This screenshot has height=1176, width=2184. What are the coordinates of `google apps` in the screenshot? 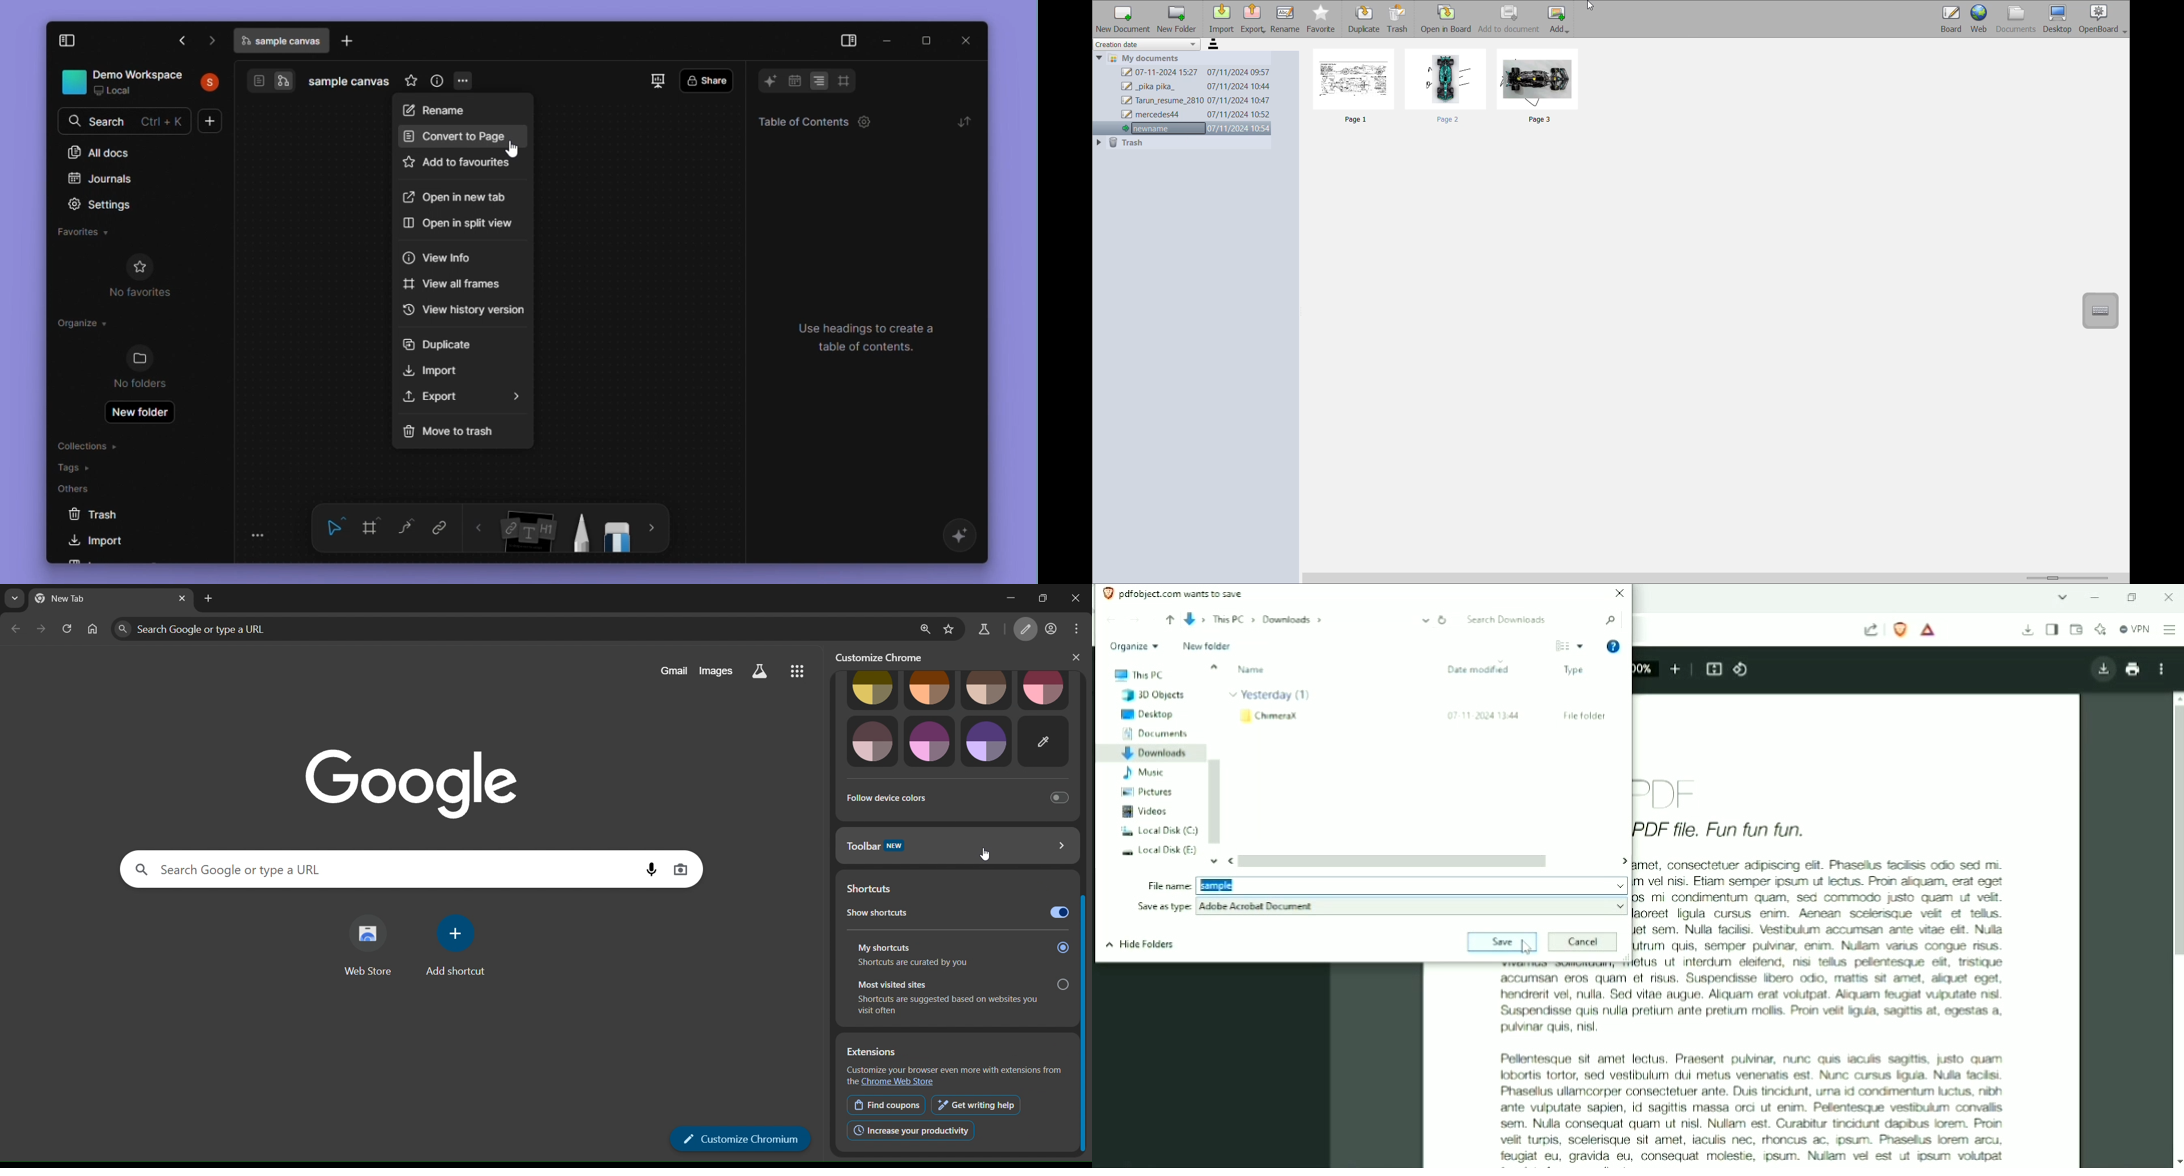 It's located at (797, 672).